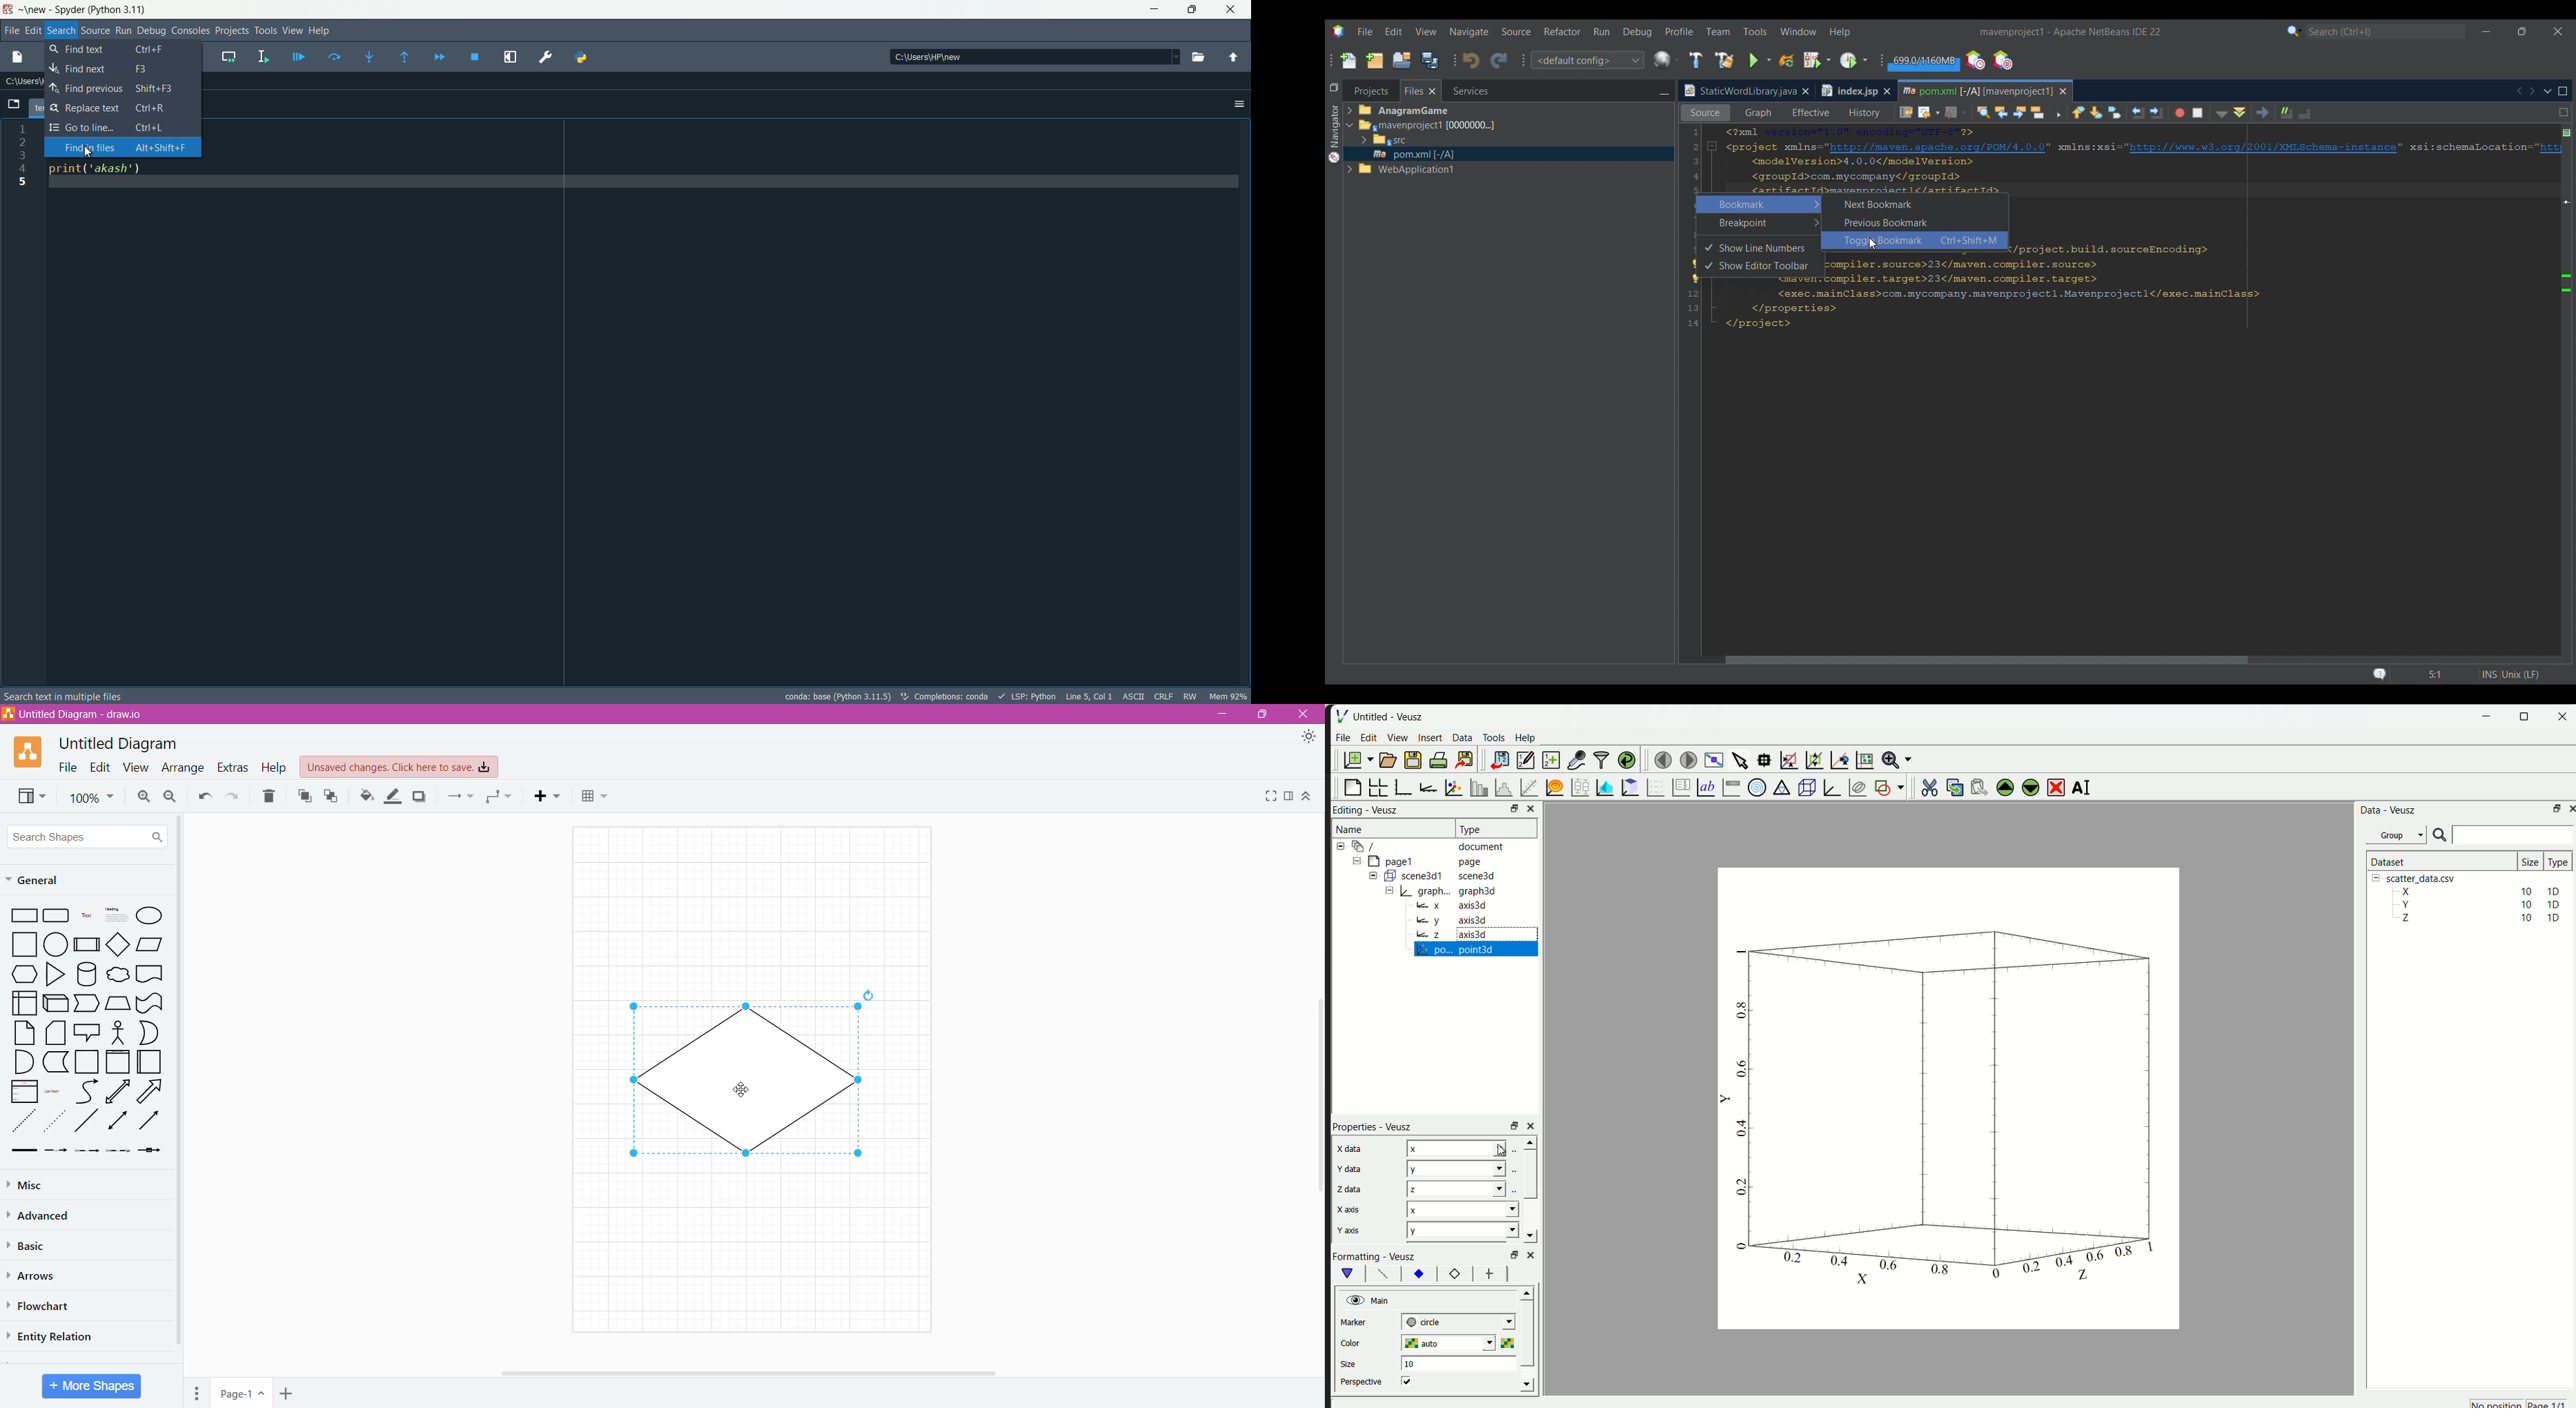  I want to click on Show line numbers, so click(1767, 248).